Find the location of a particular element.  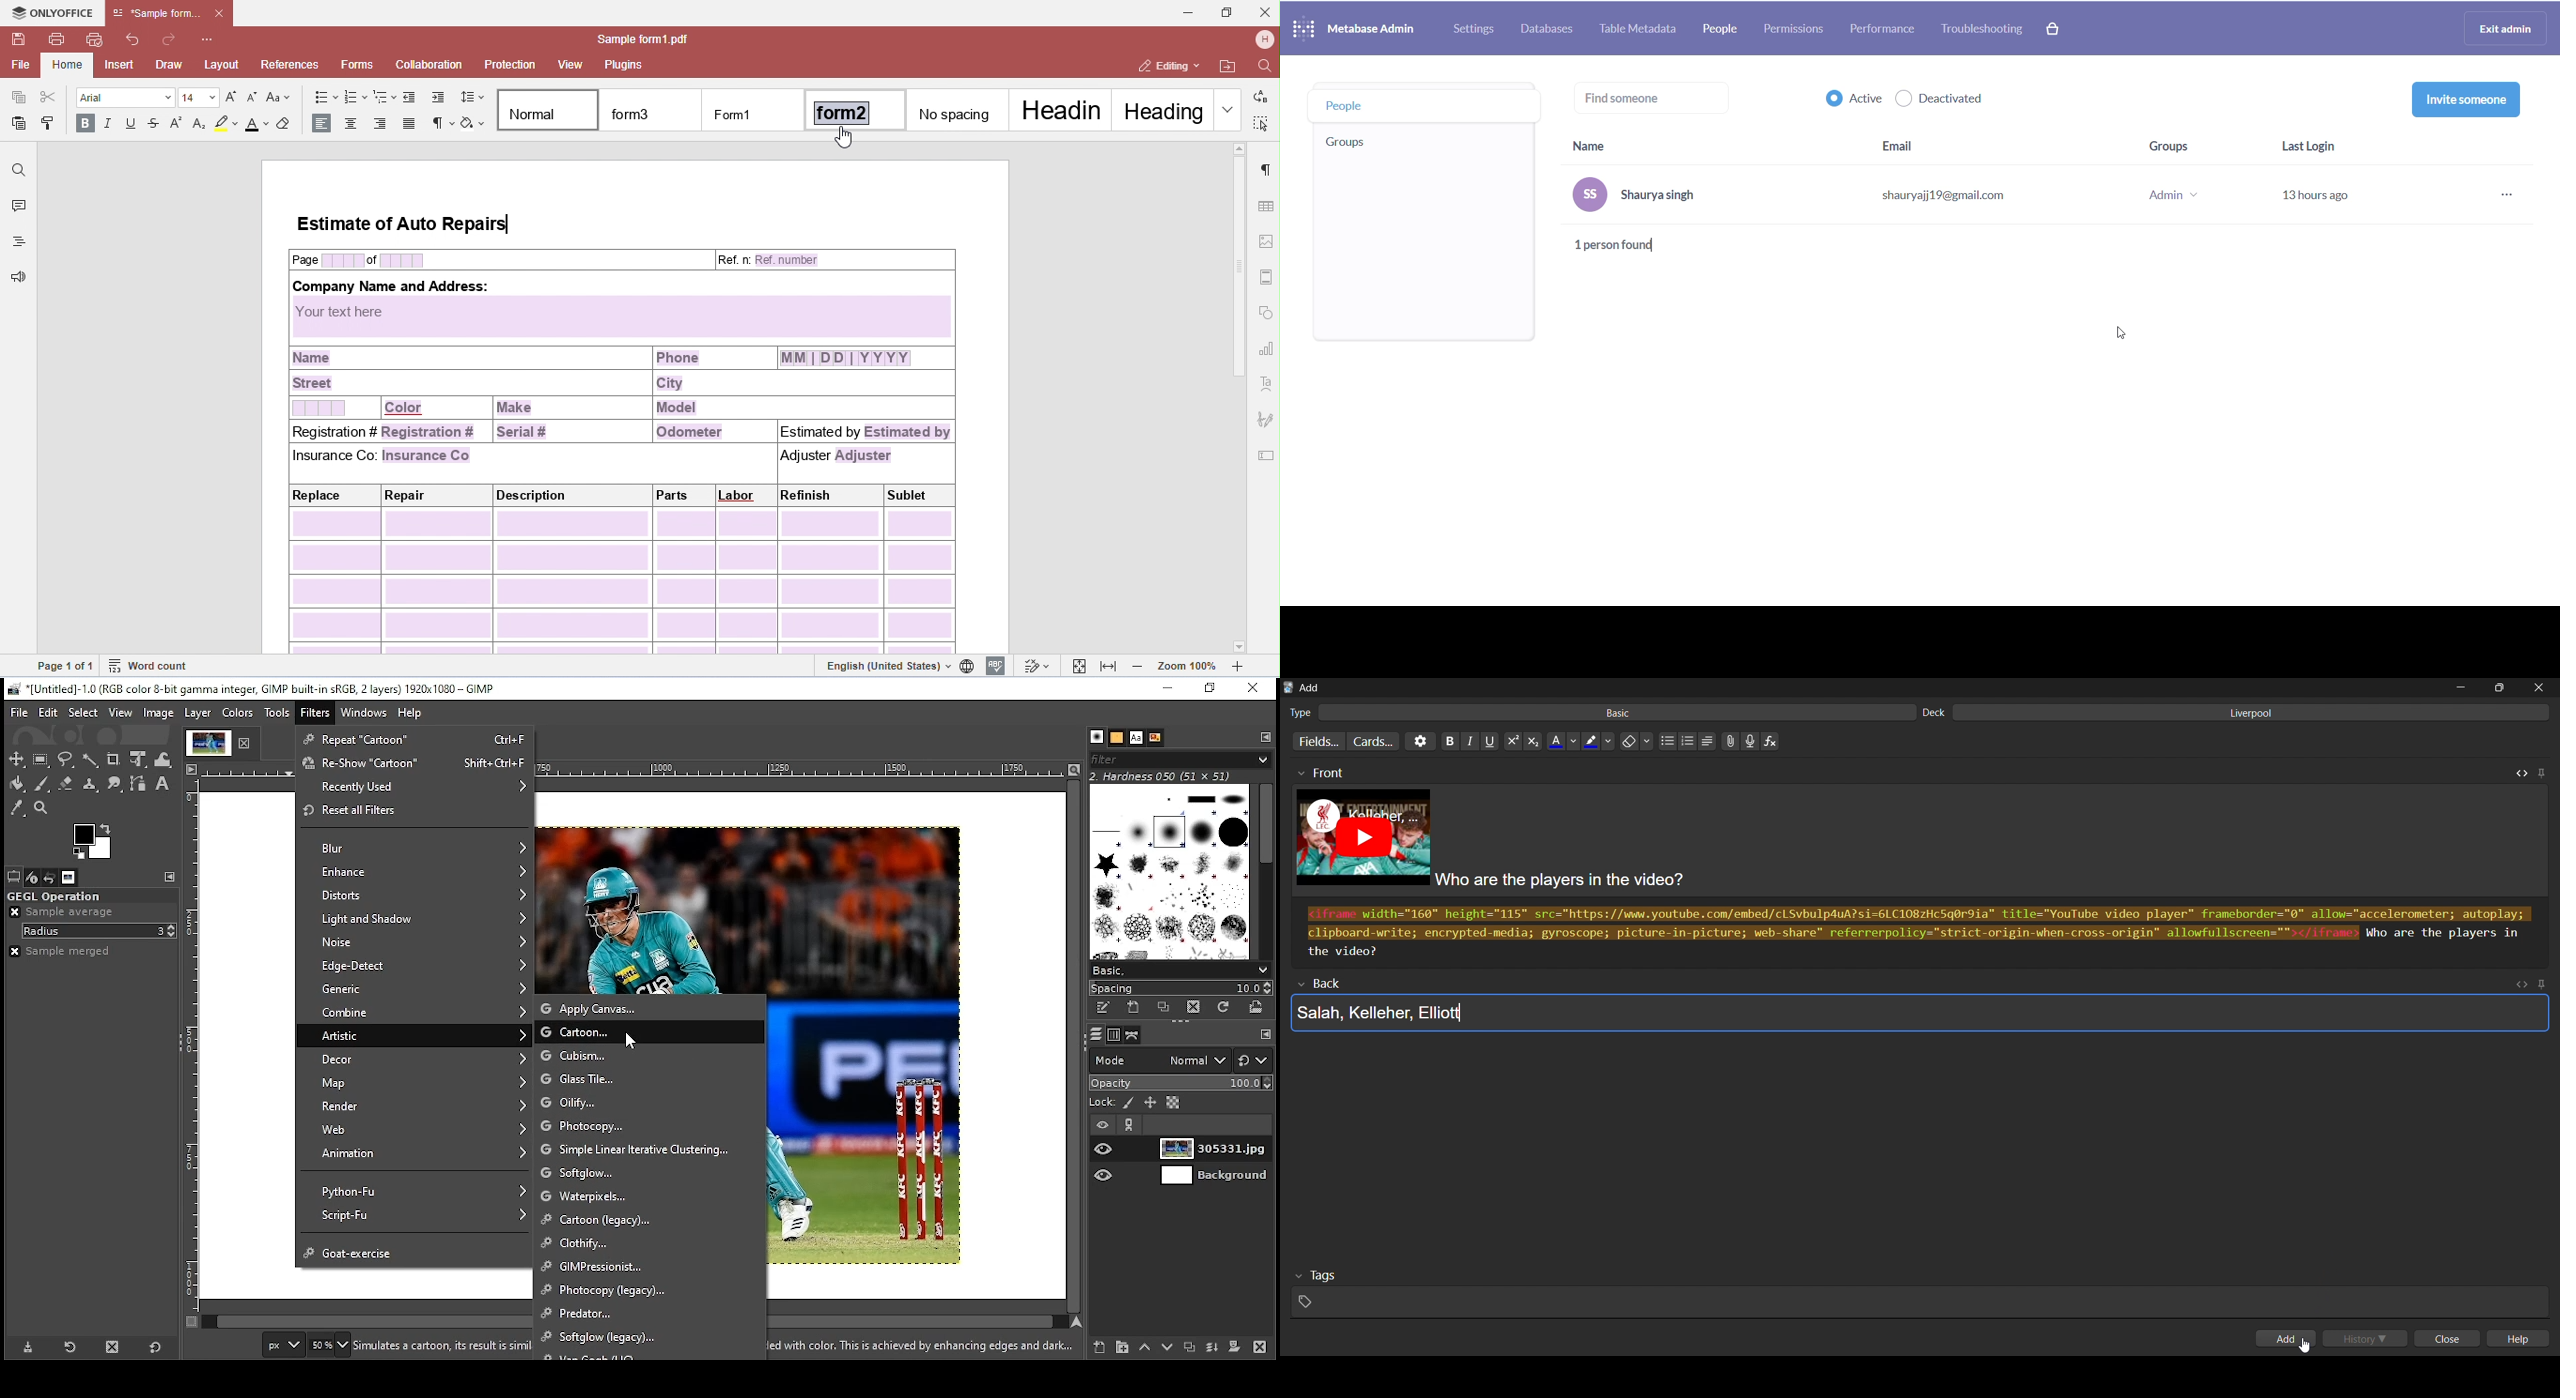

scroll bar is located at coordinates (1264, 872).